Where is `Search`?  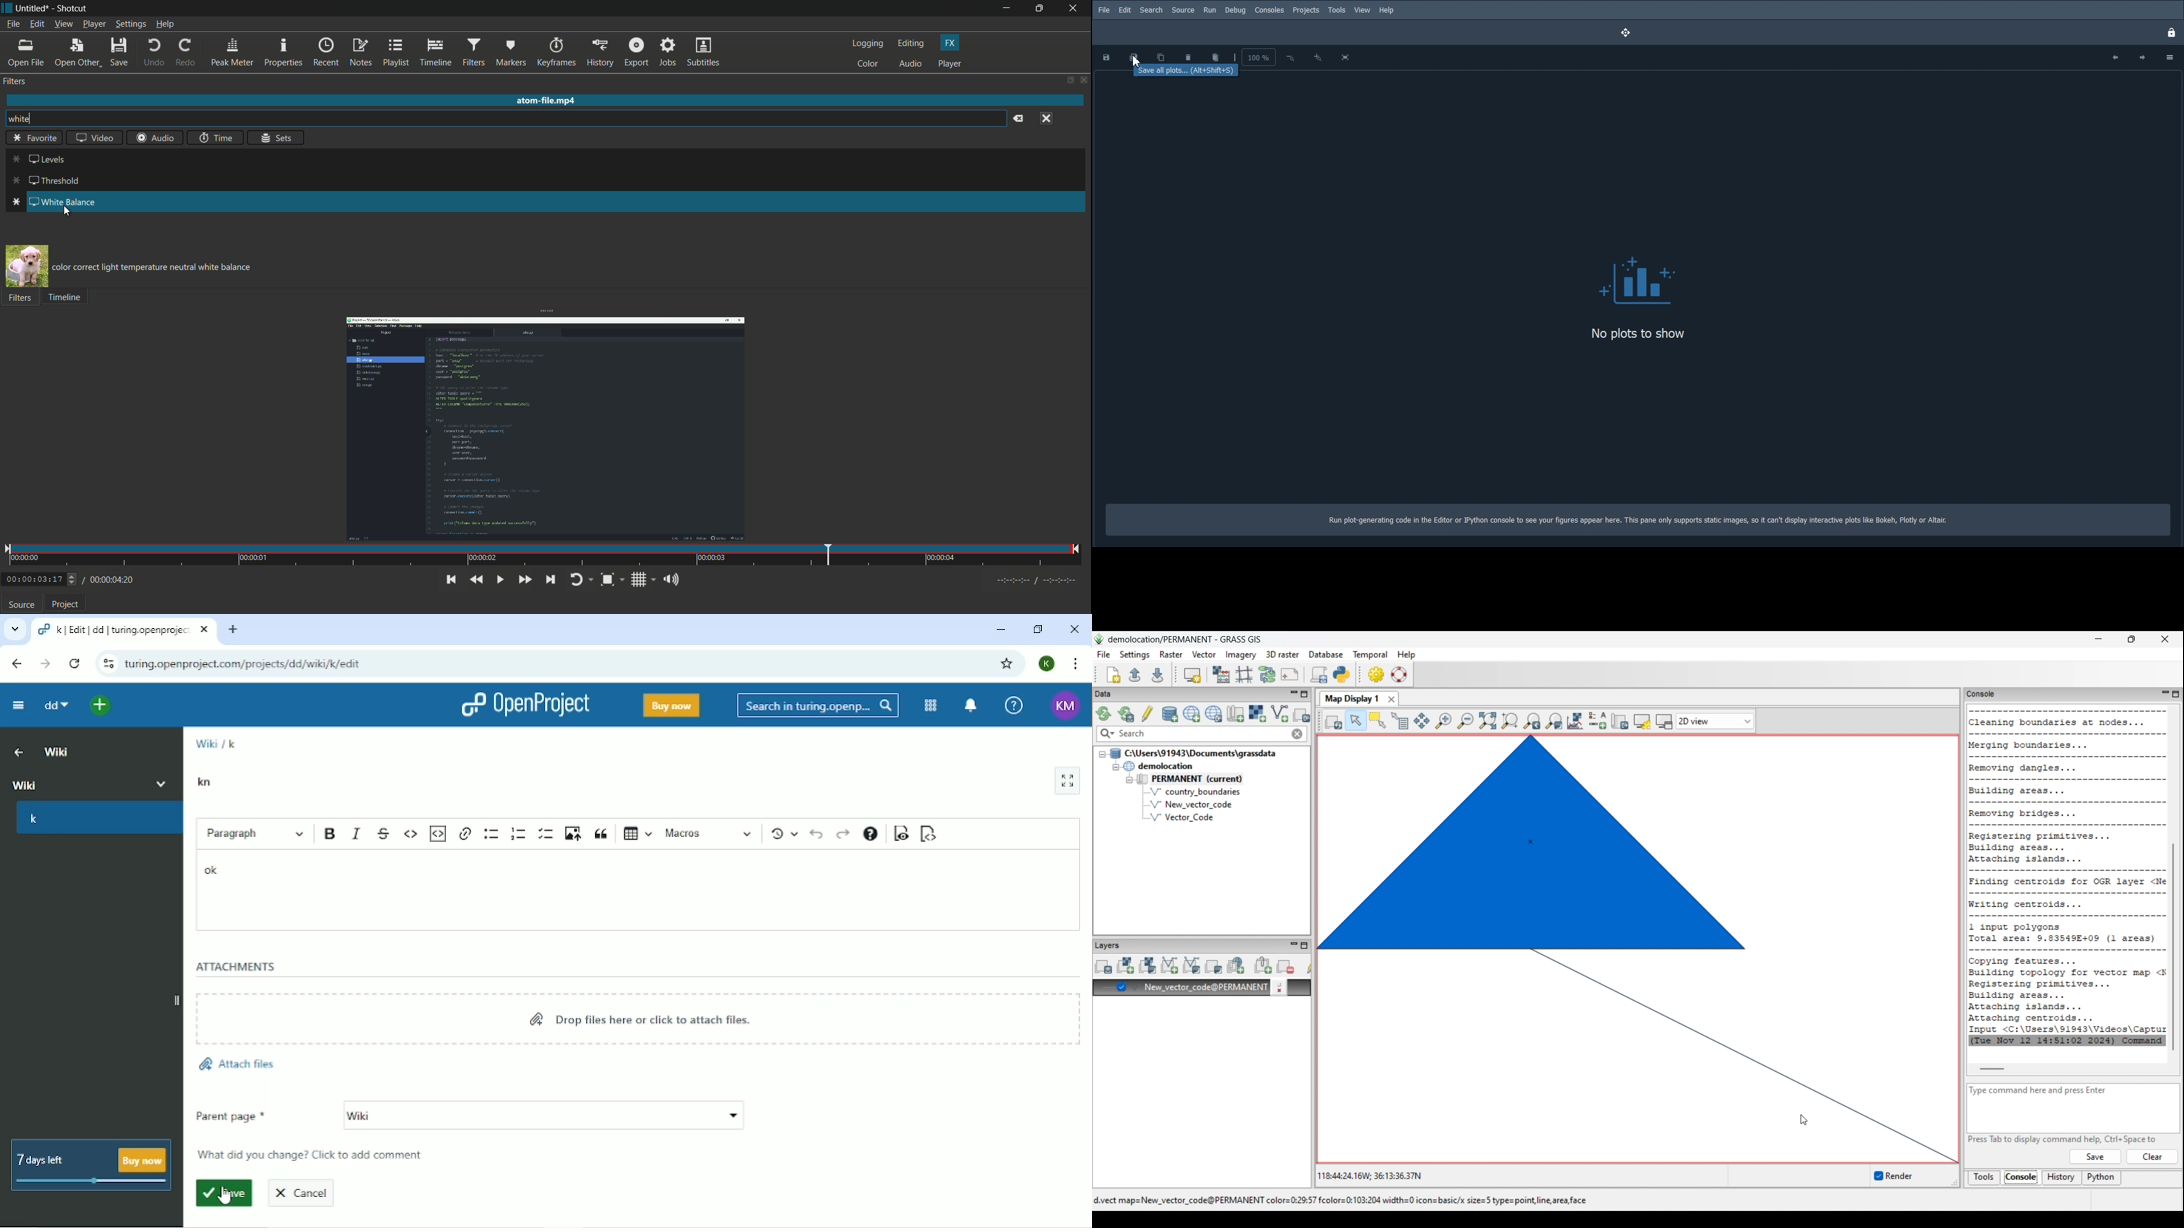 Search is located at coordinates (1152, 10).